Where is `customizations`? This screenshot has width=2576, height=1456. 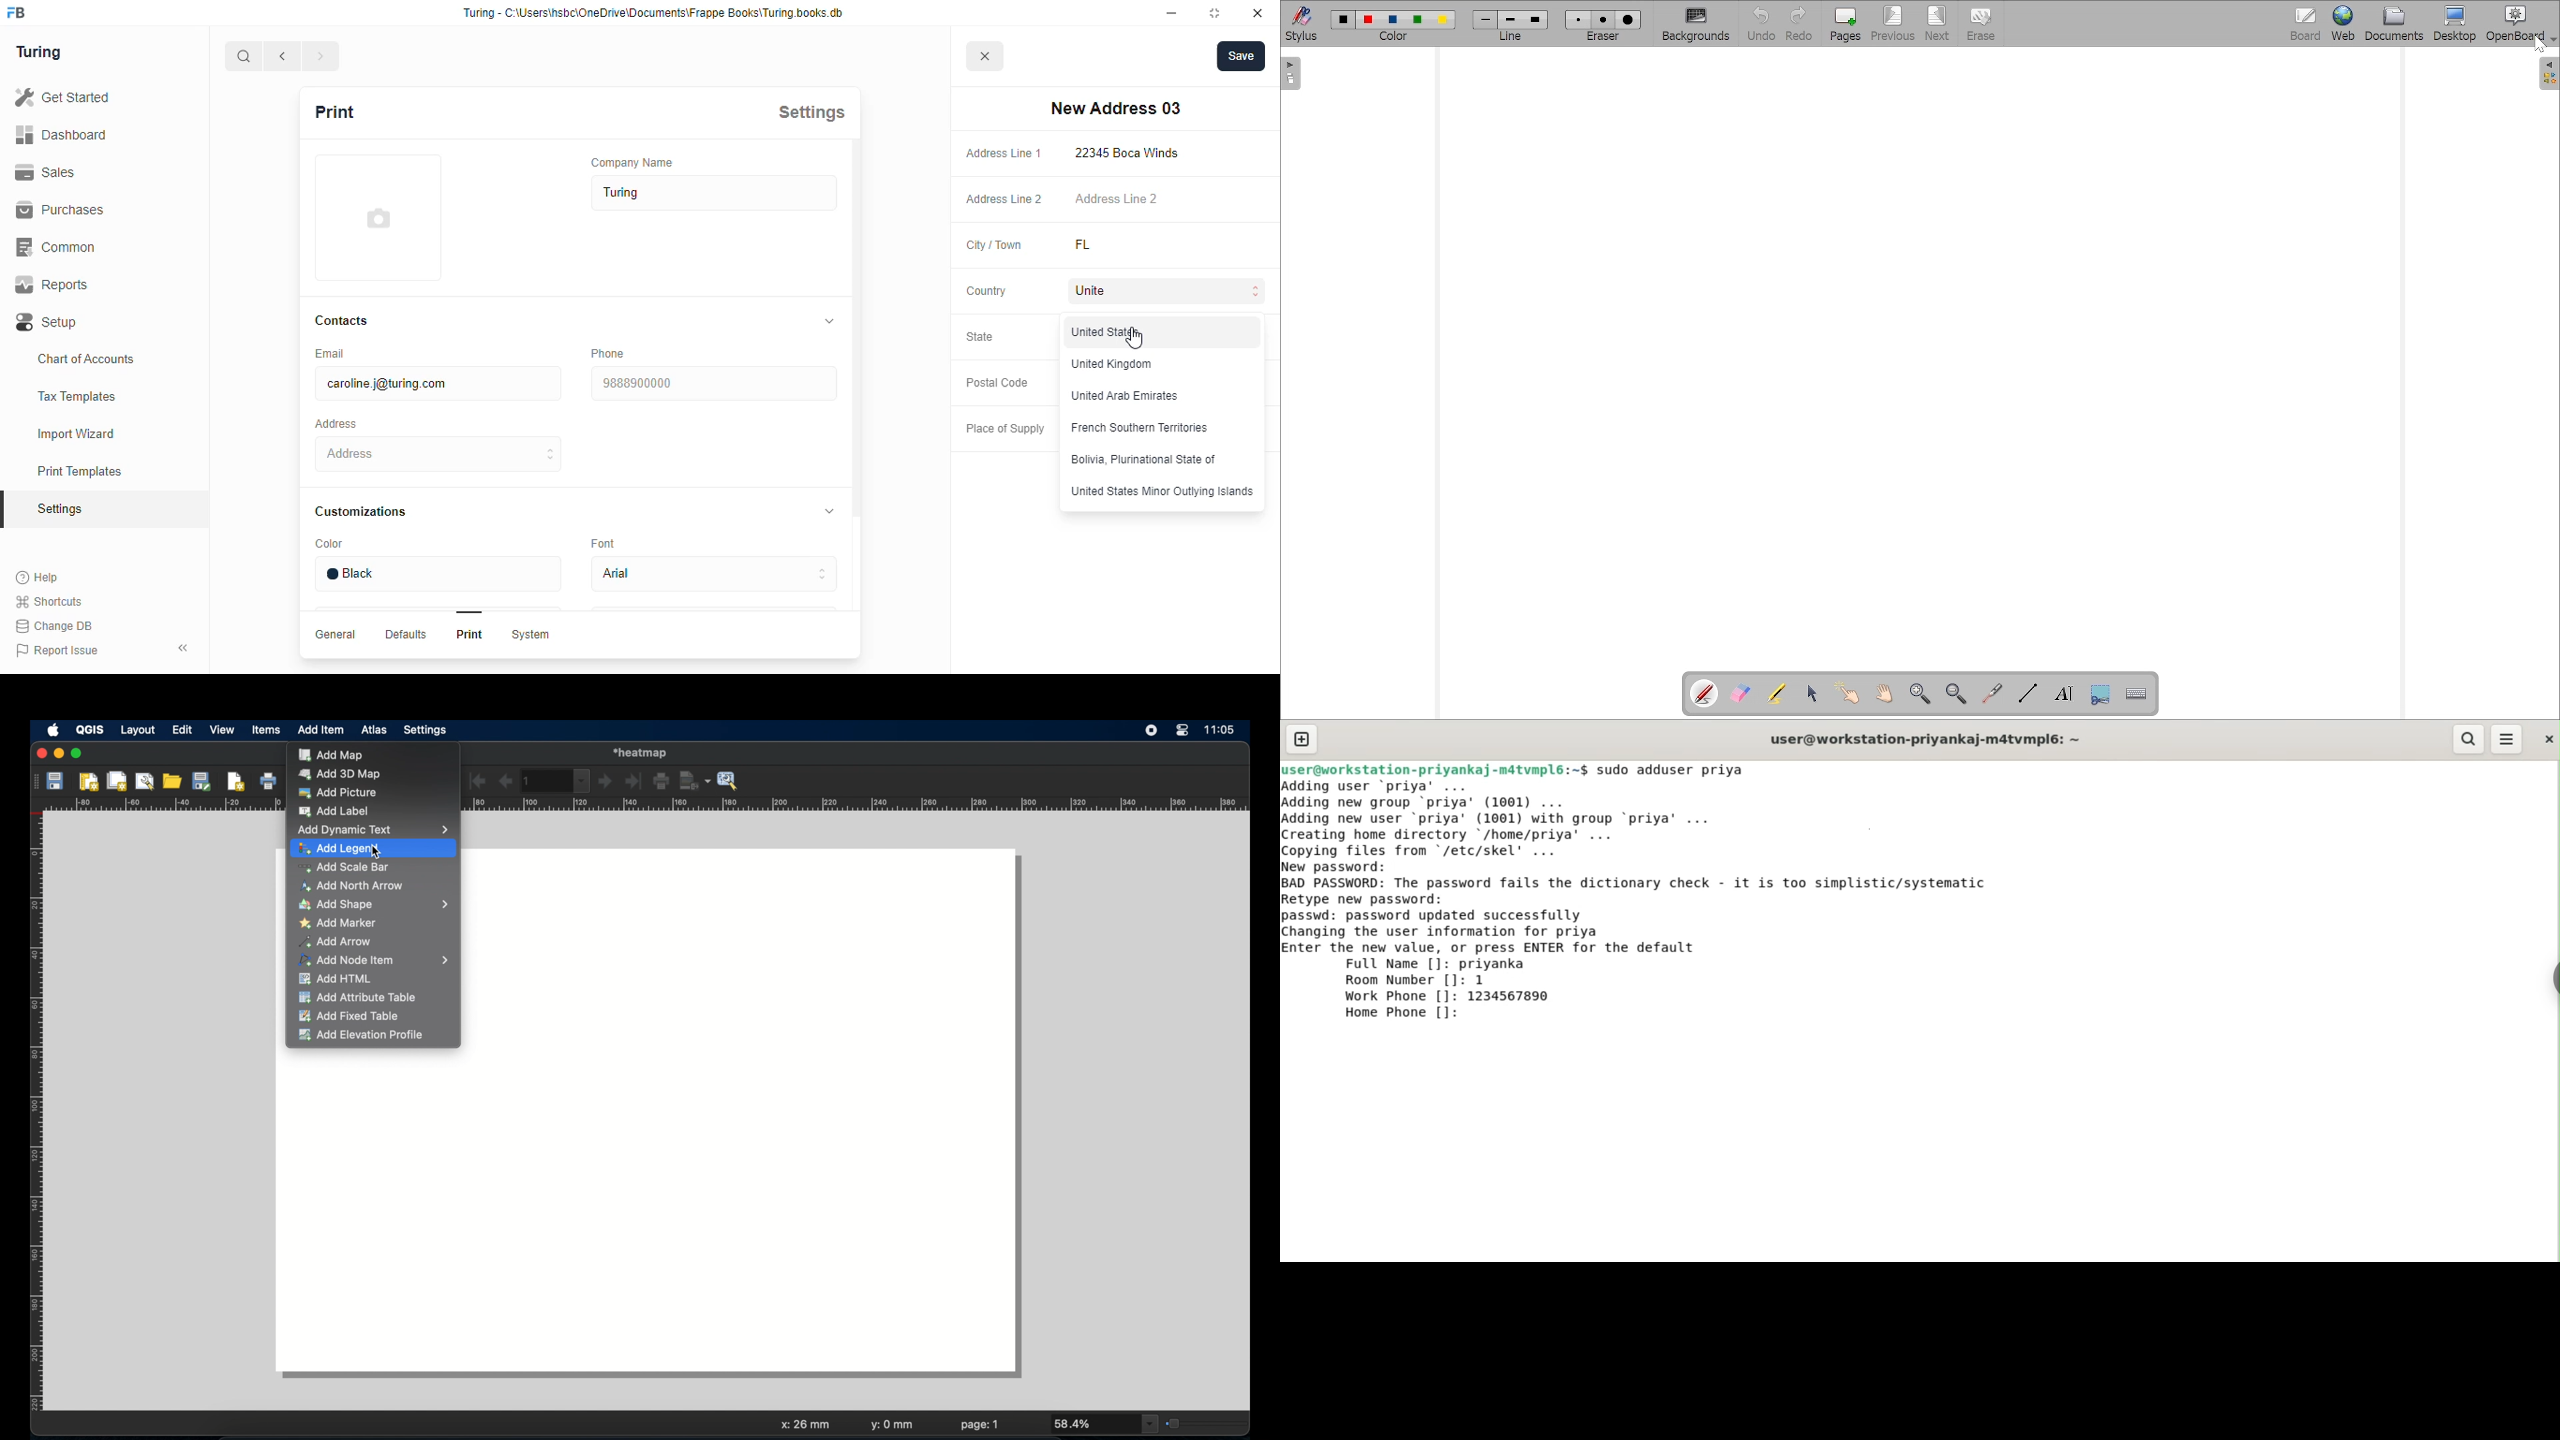 customizations is located at coordinates (360, 512).